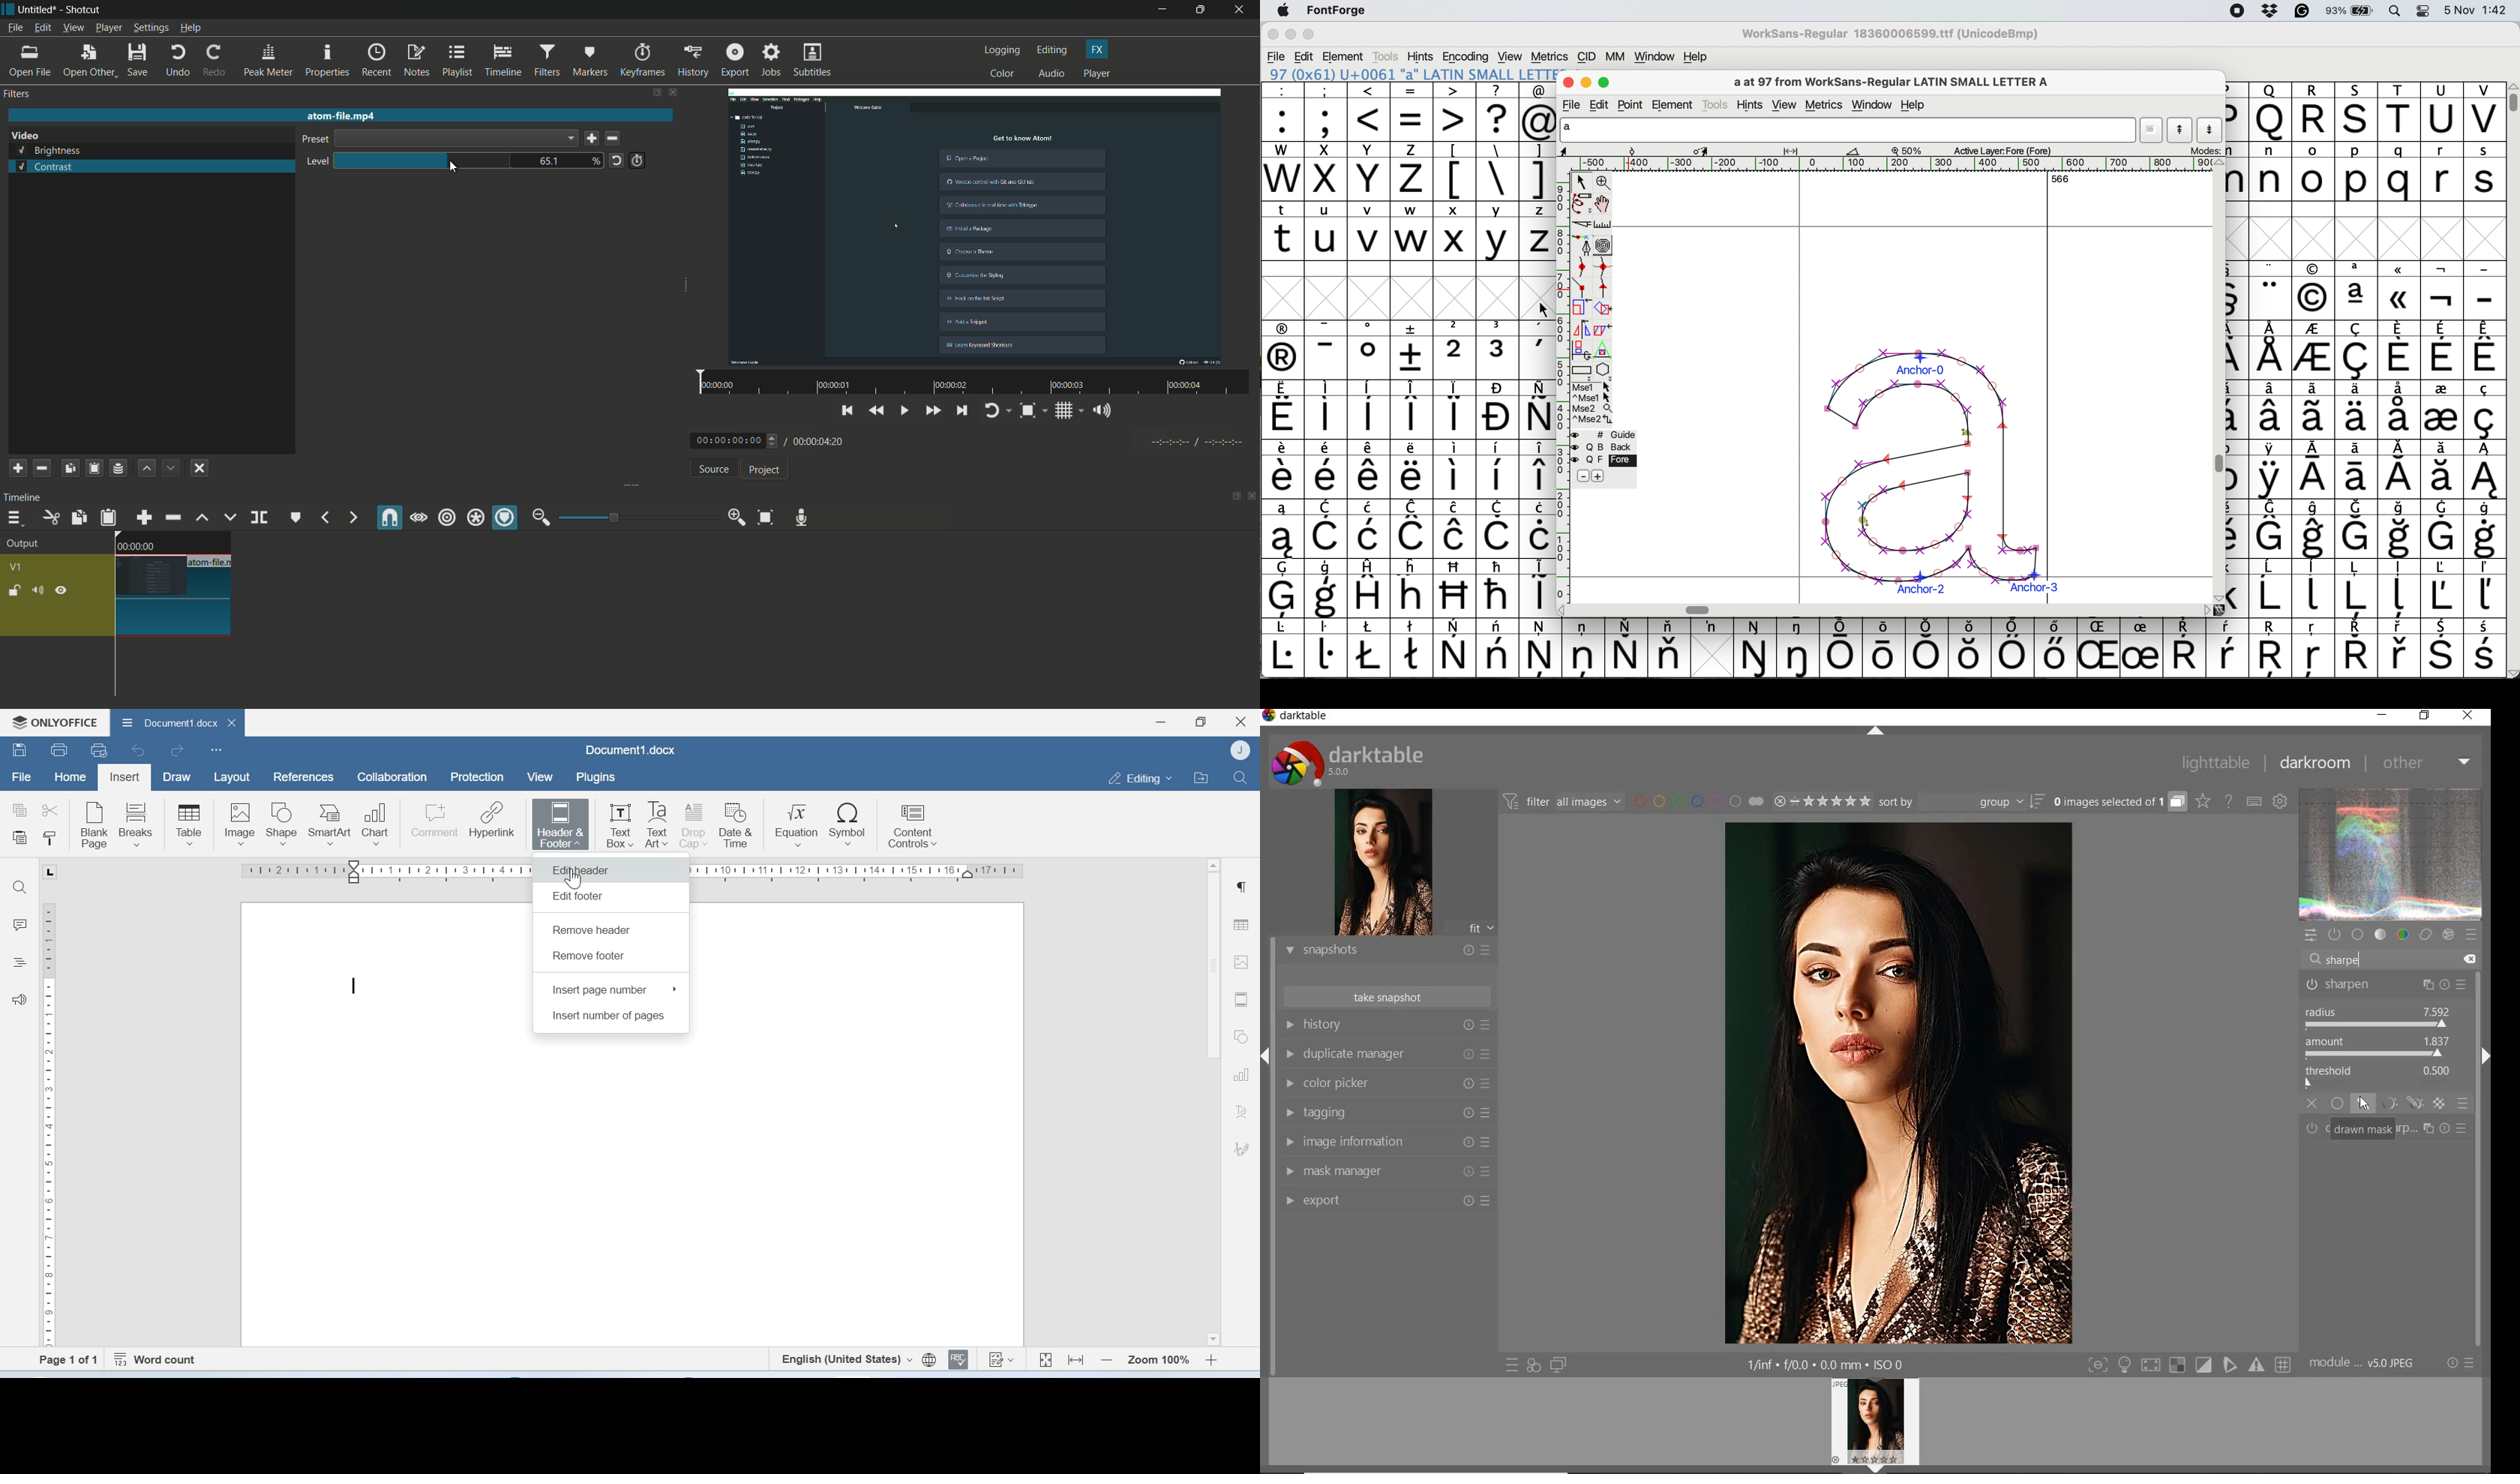 The image size is (2520, 1484). Describe the element at coordinates (1696, 56) in the screenshot. I see `help` at that location.